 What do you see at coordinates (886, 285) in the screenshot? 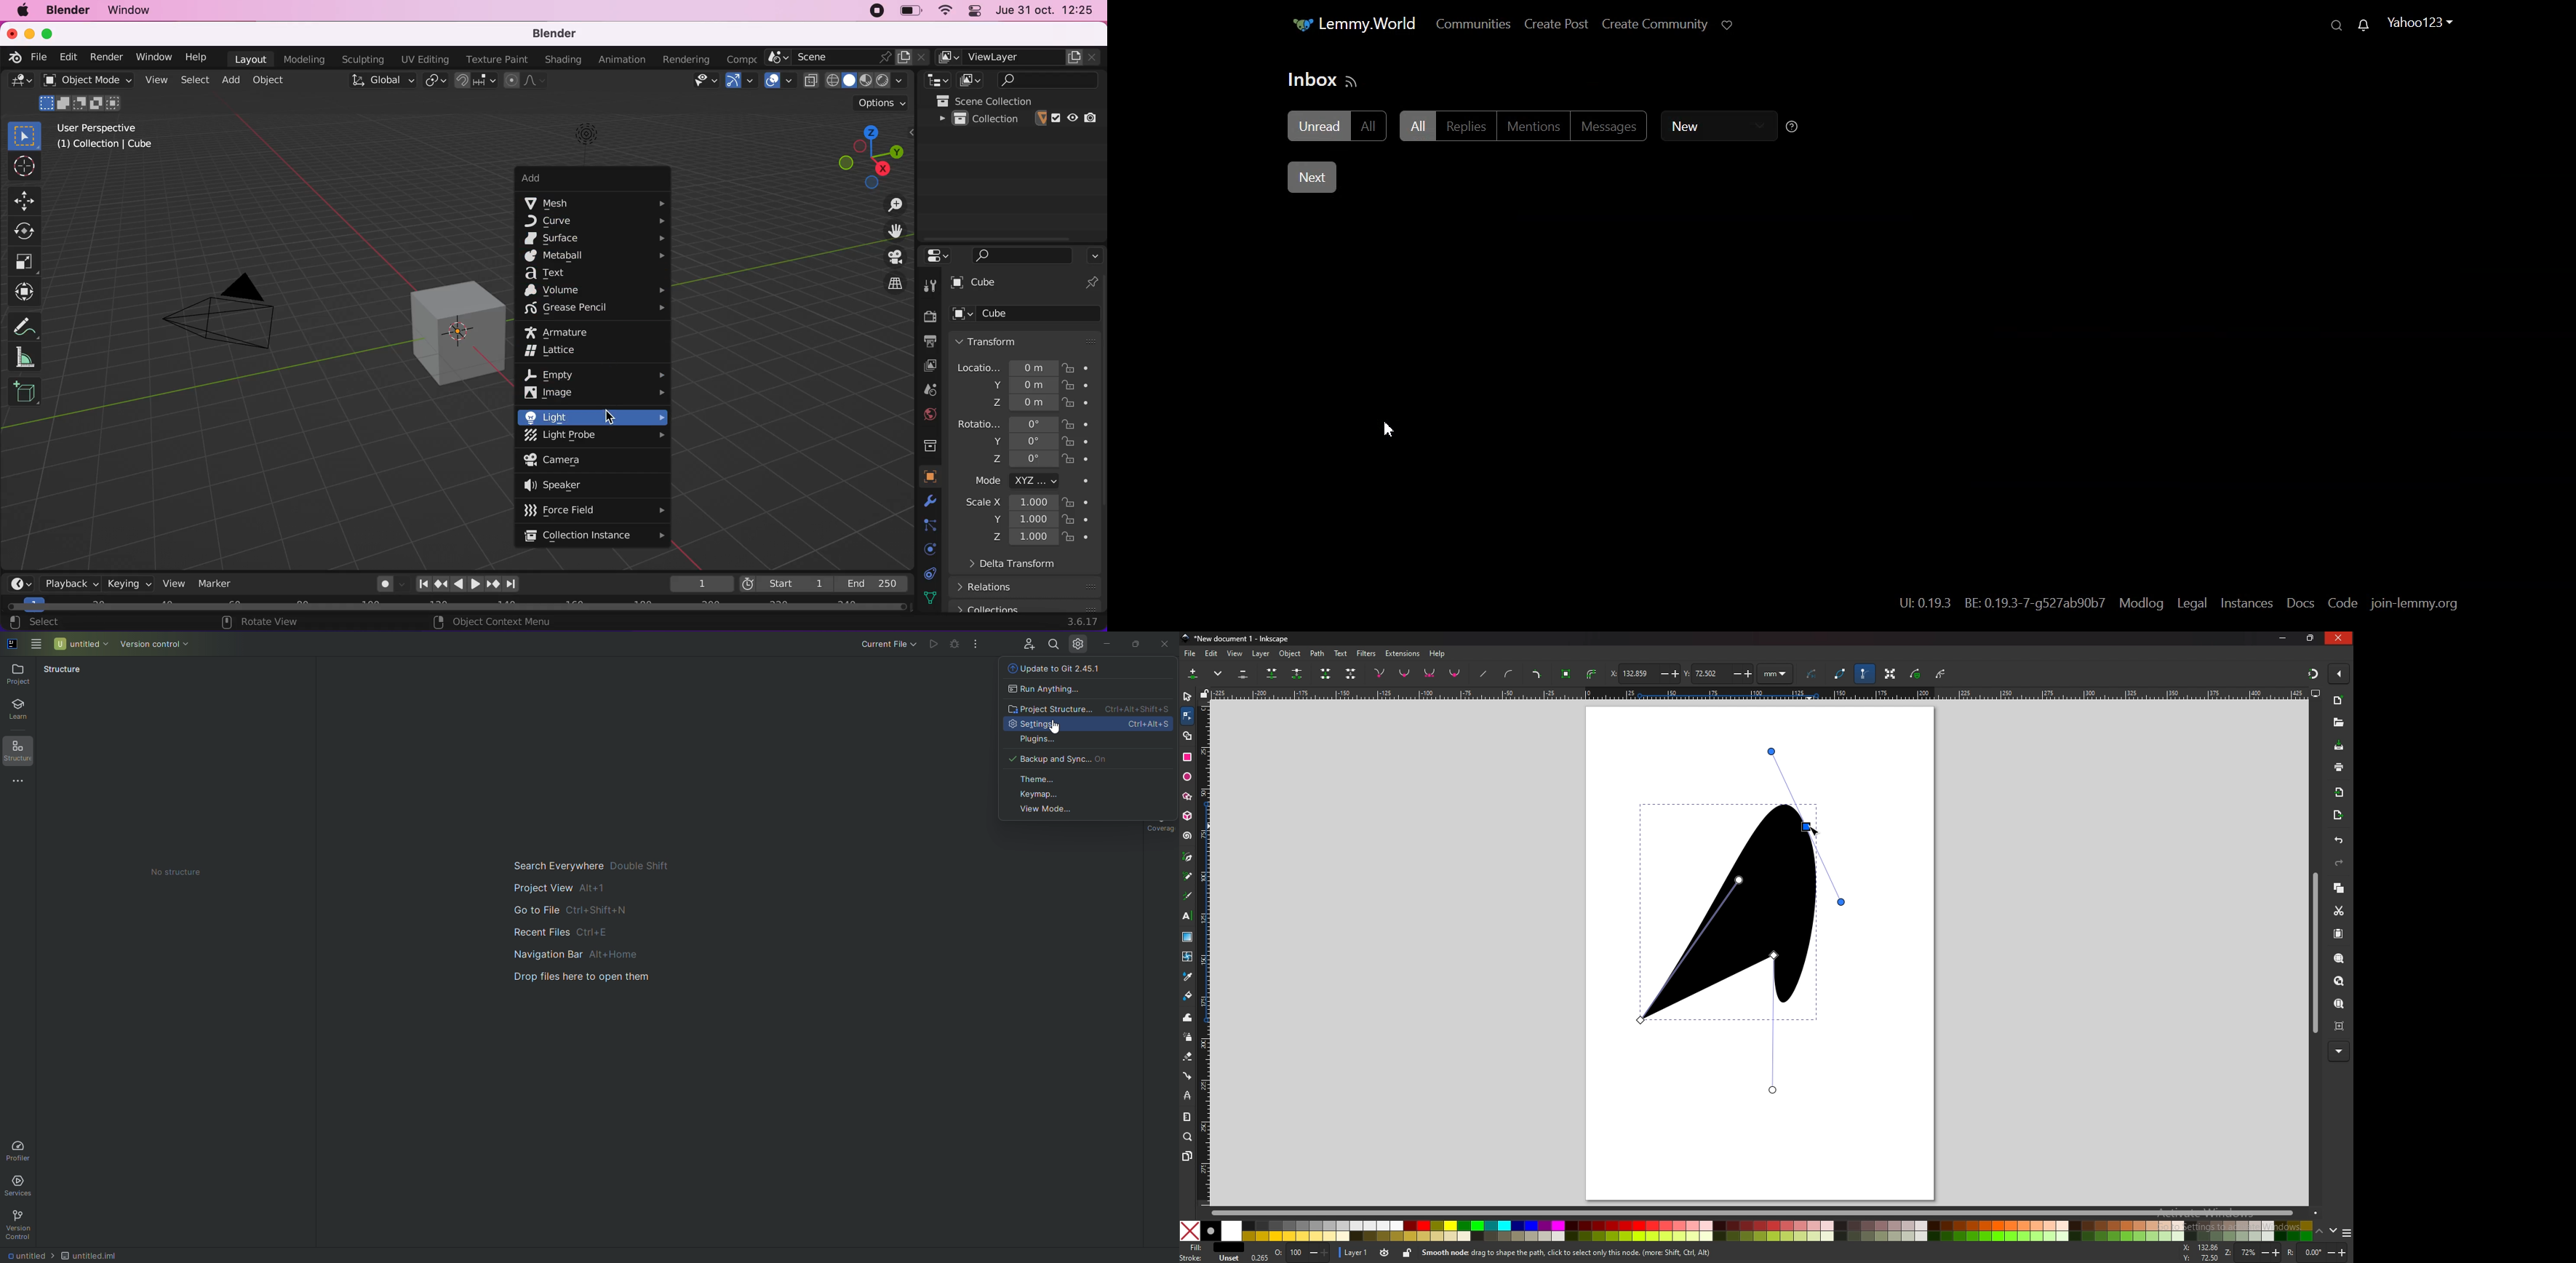
I see `switch the current view` at bounding box center [886, 285].